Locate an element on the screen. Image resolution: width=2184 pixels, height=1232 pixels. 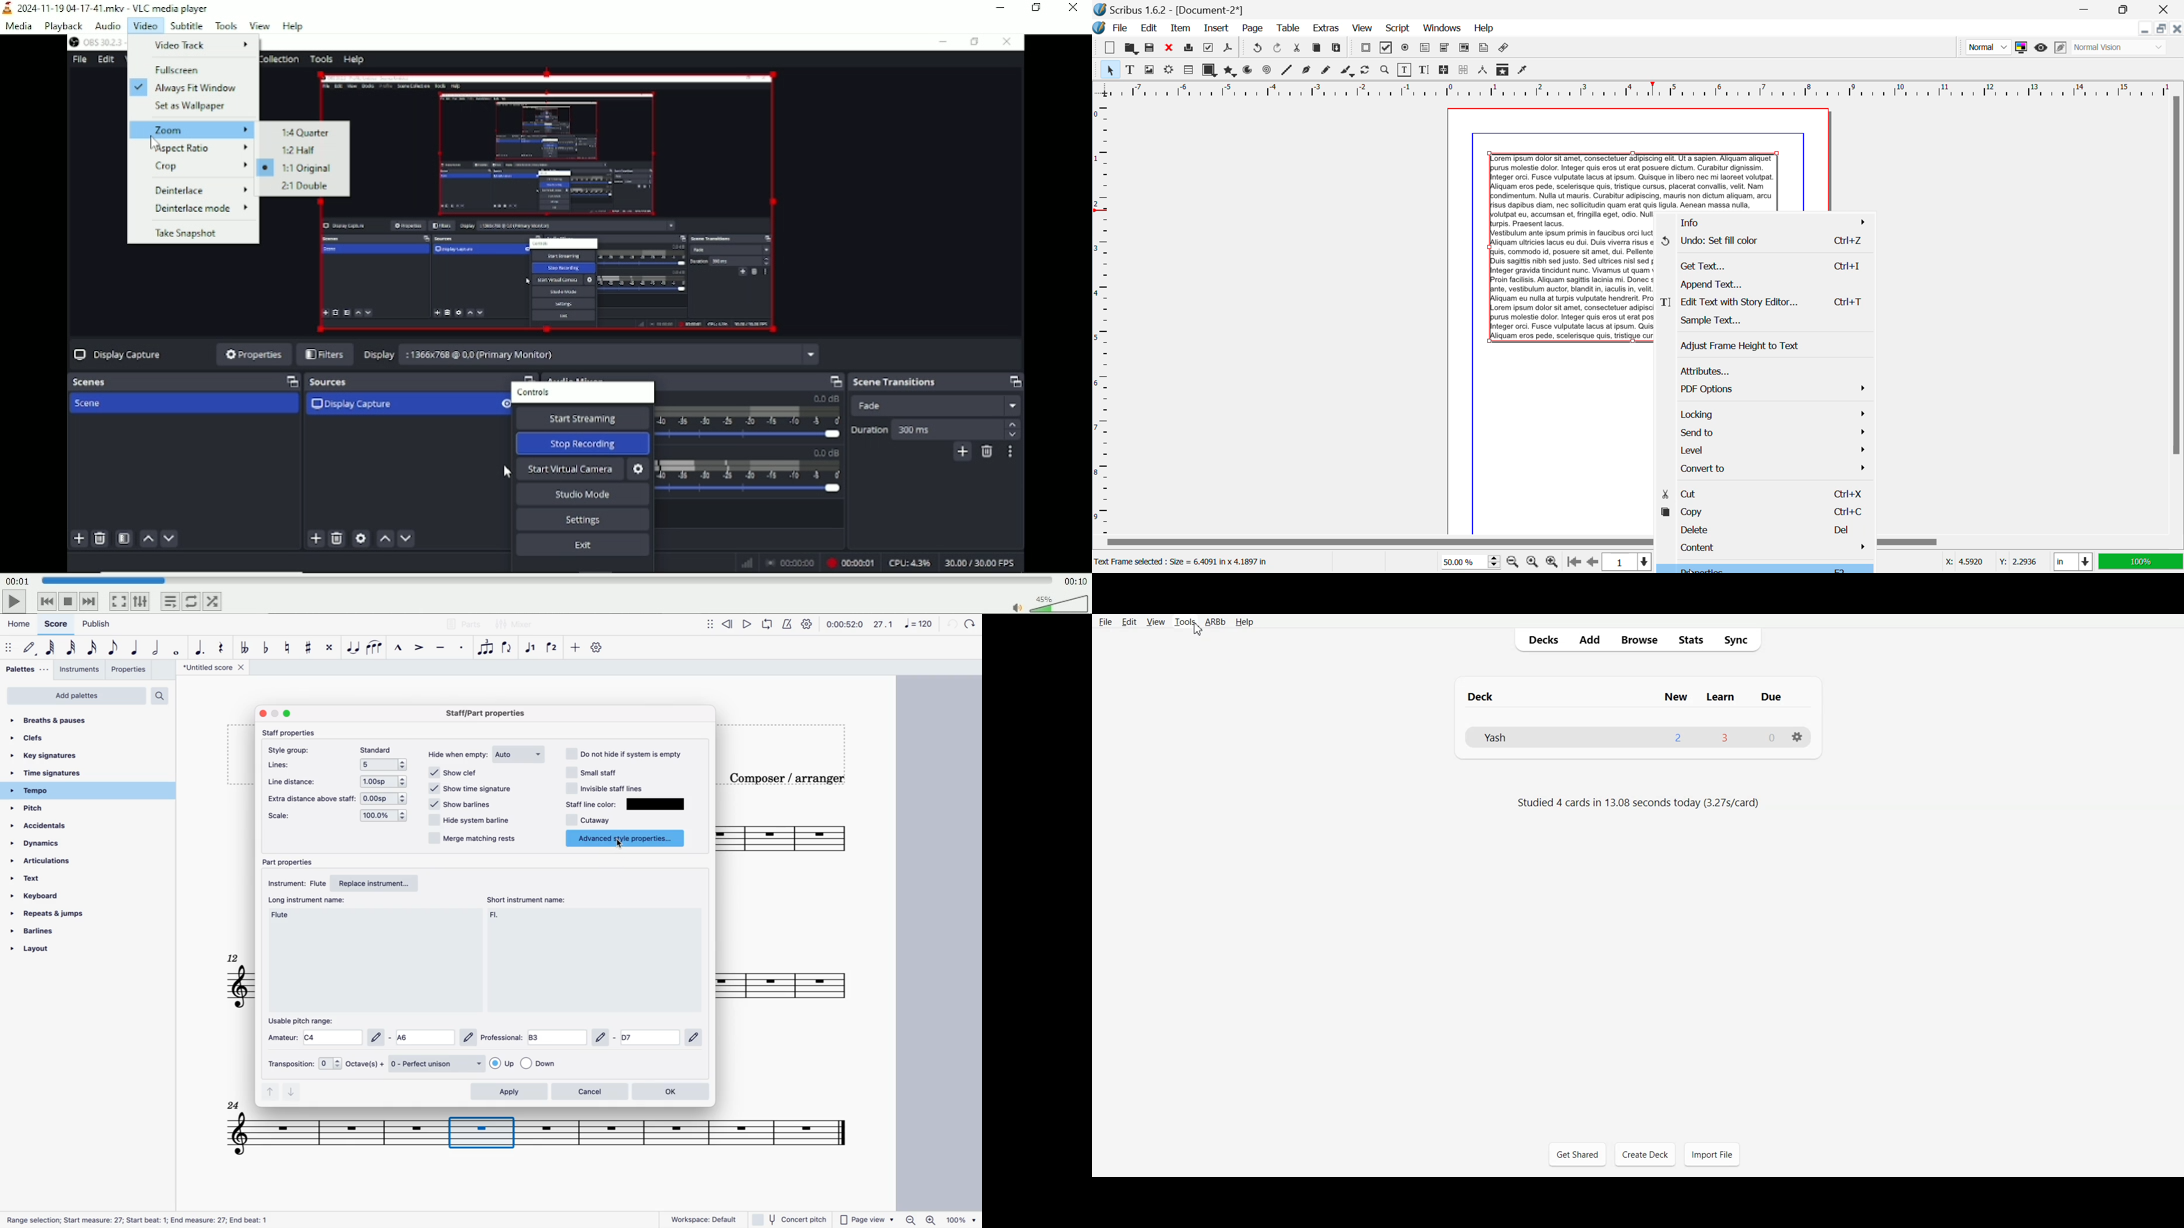
Cut is located at coordinates (1761, 493).